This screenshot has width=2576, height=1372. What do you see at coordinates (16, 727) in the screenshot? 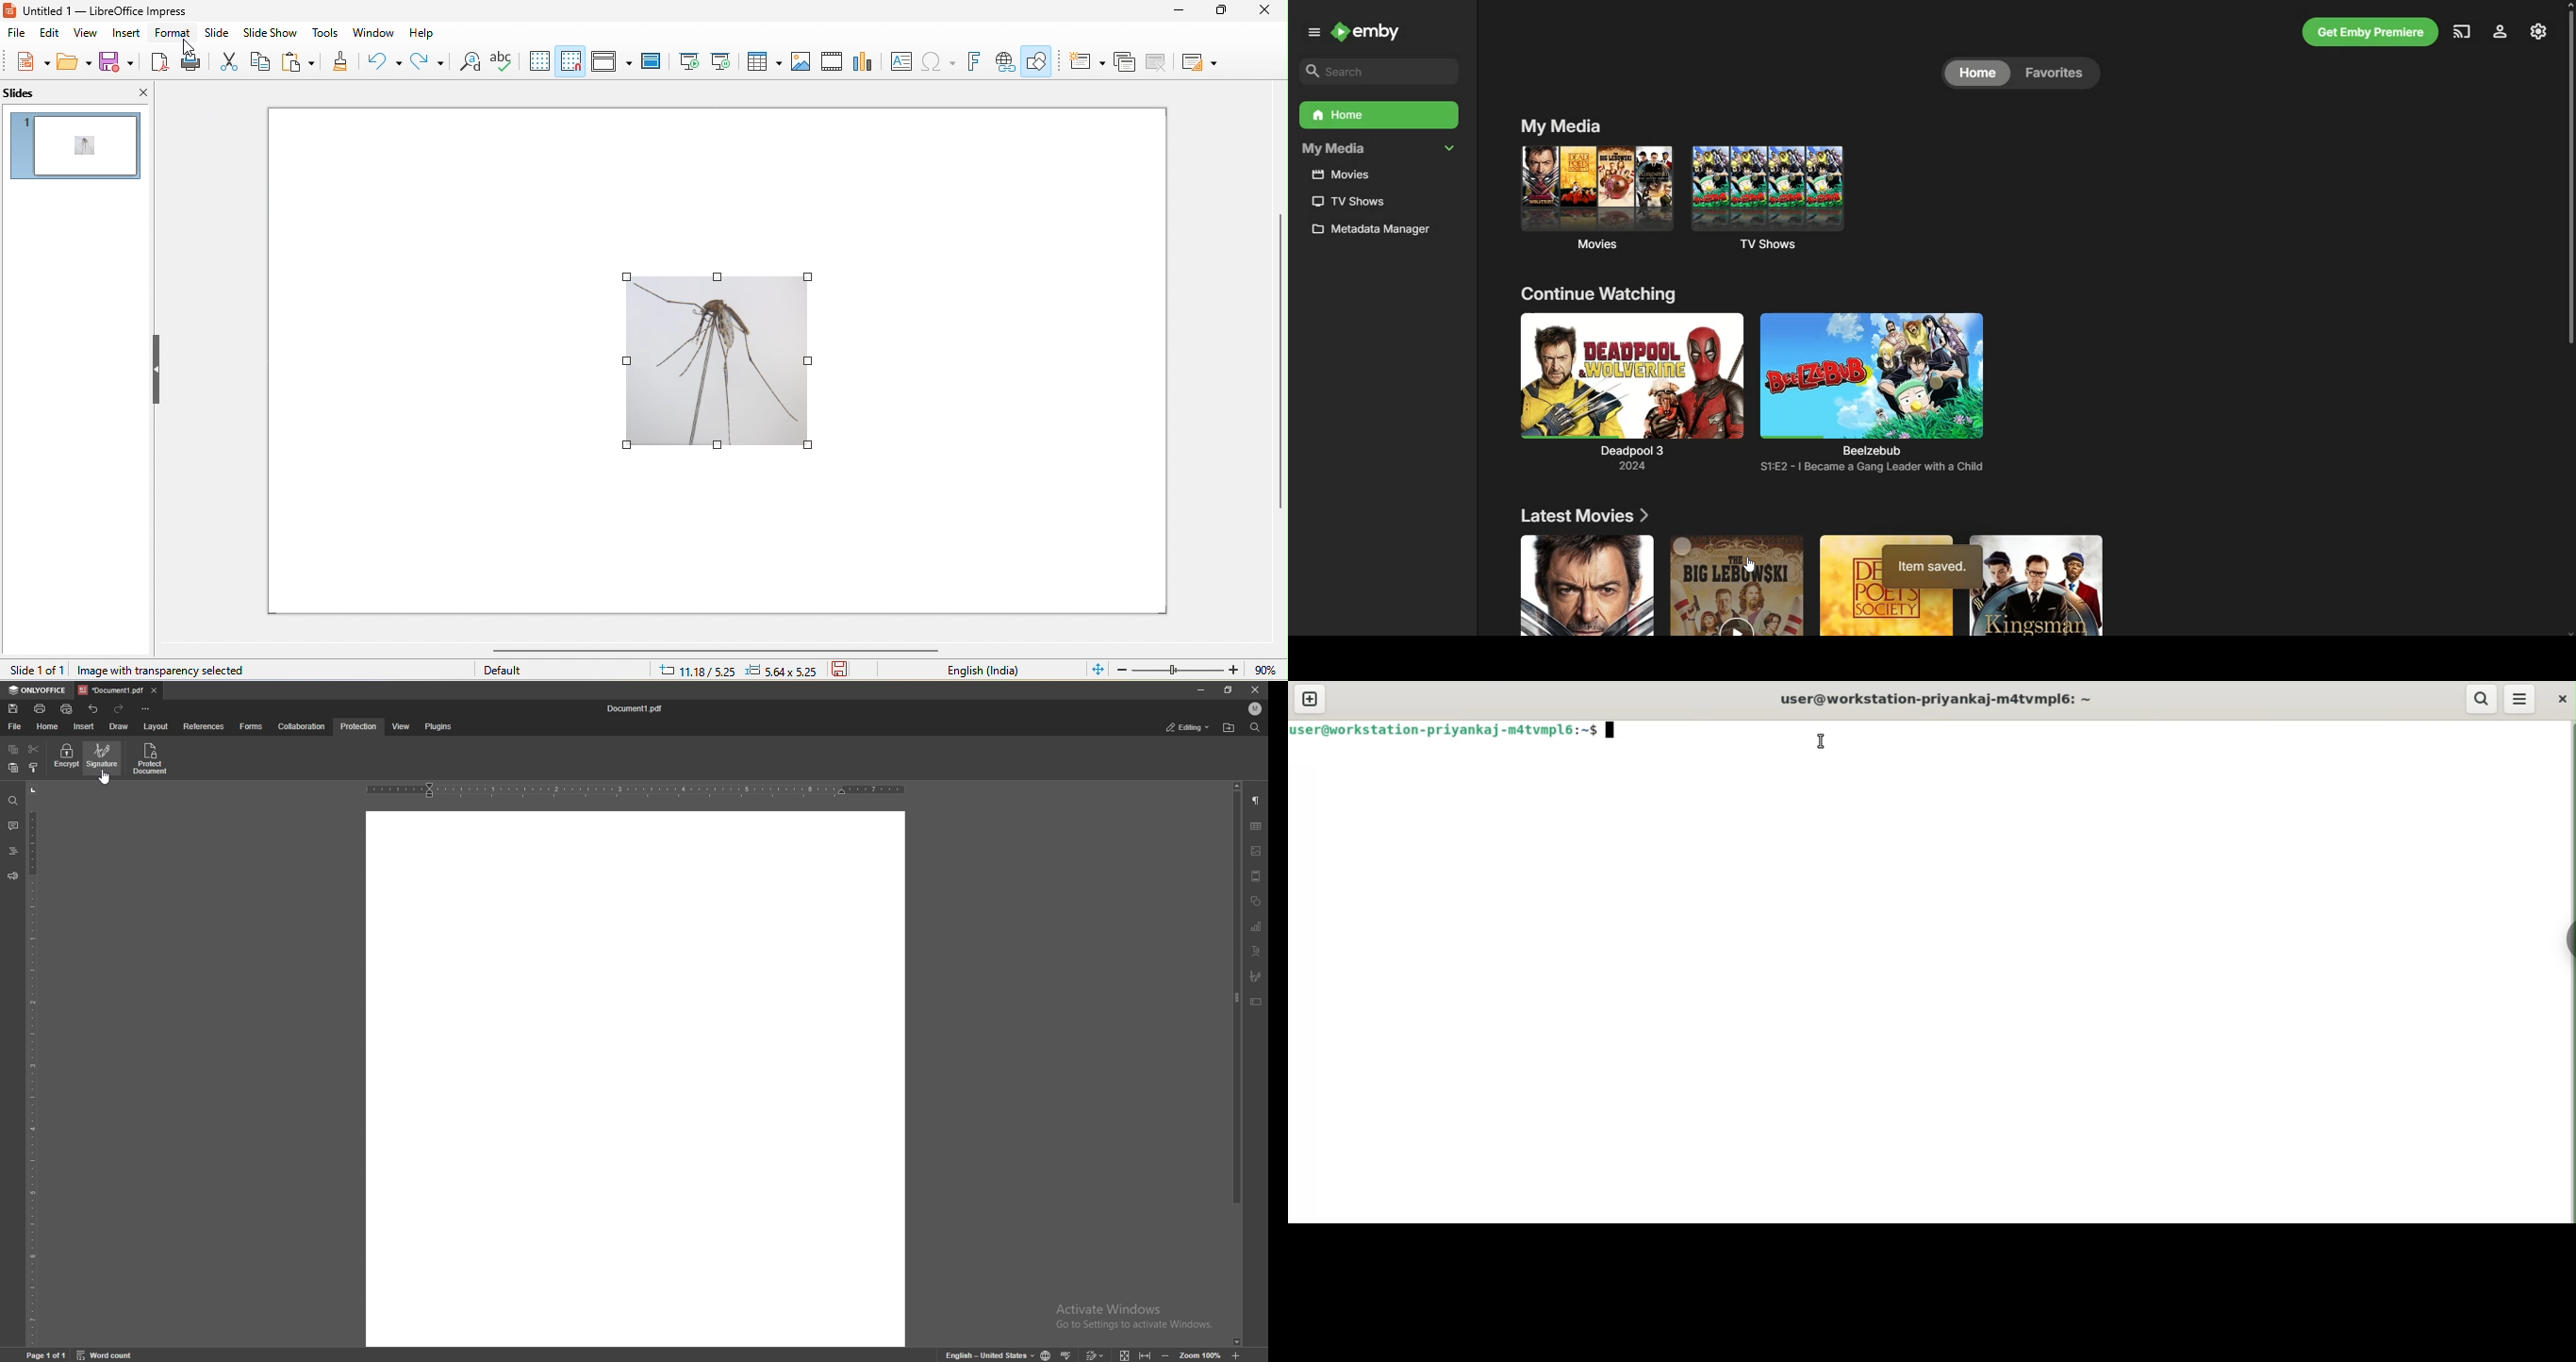
I see `file` at bounding box center [16, 727].